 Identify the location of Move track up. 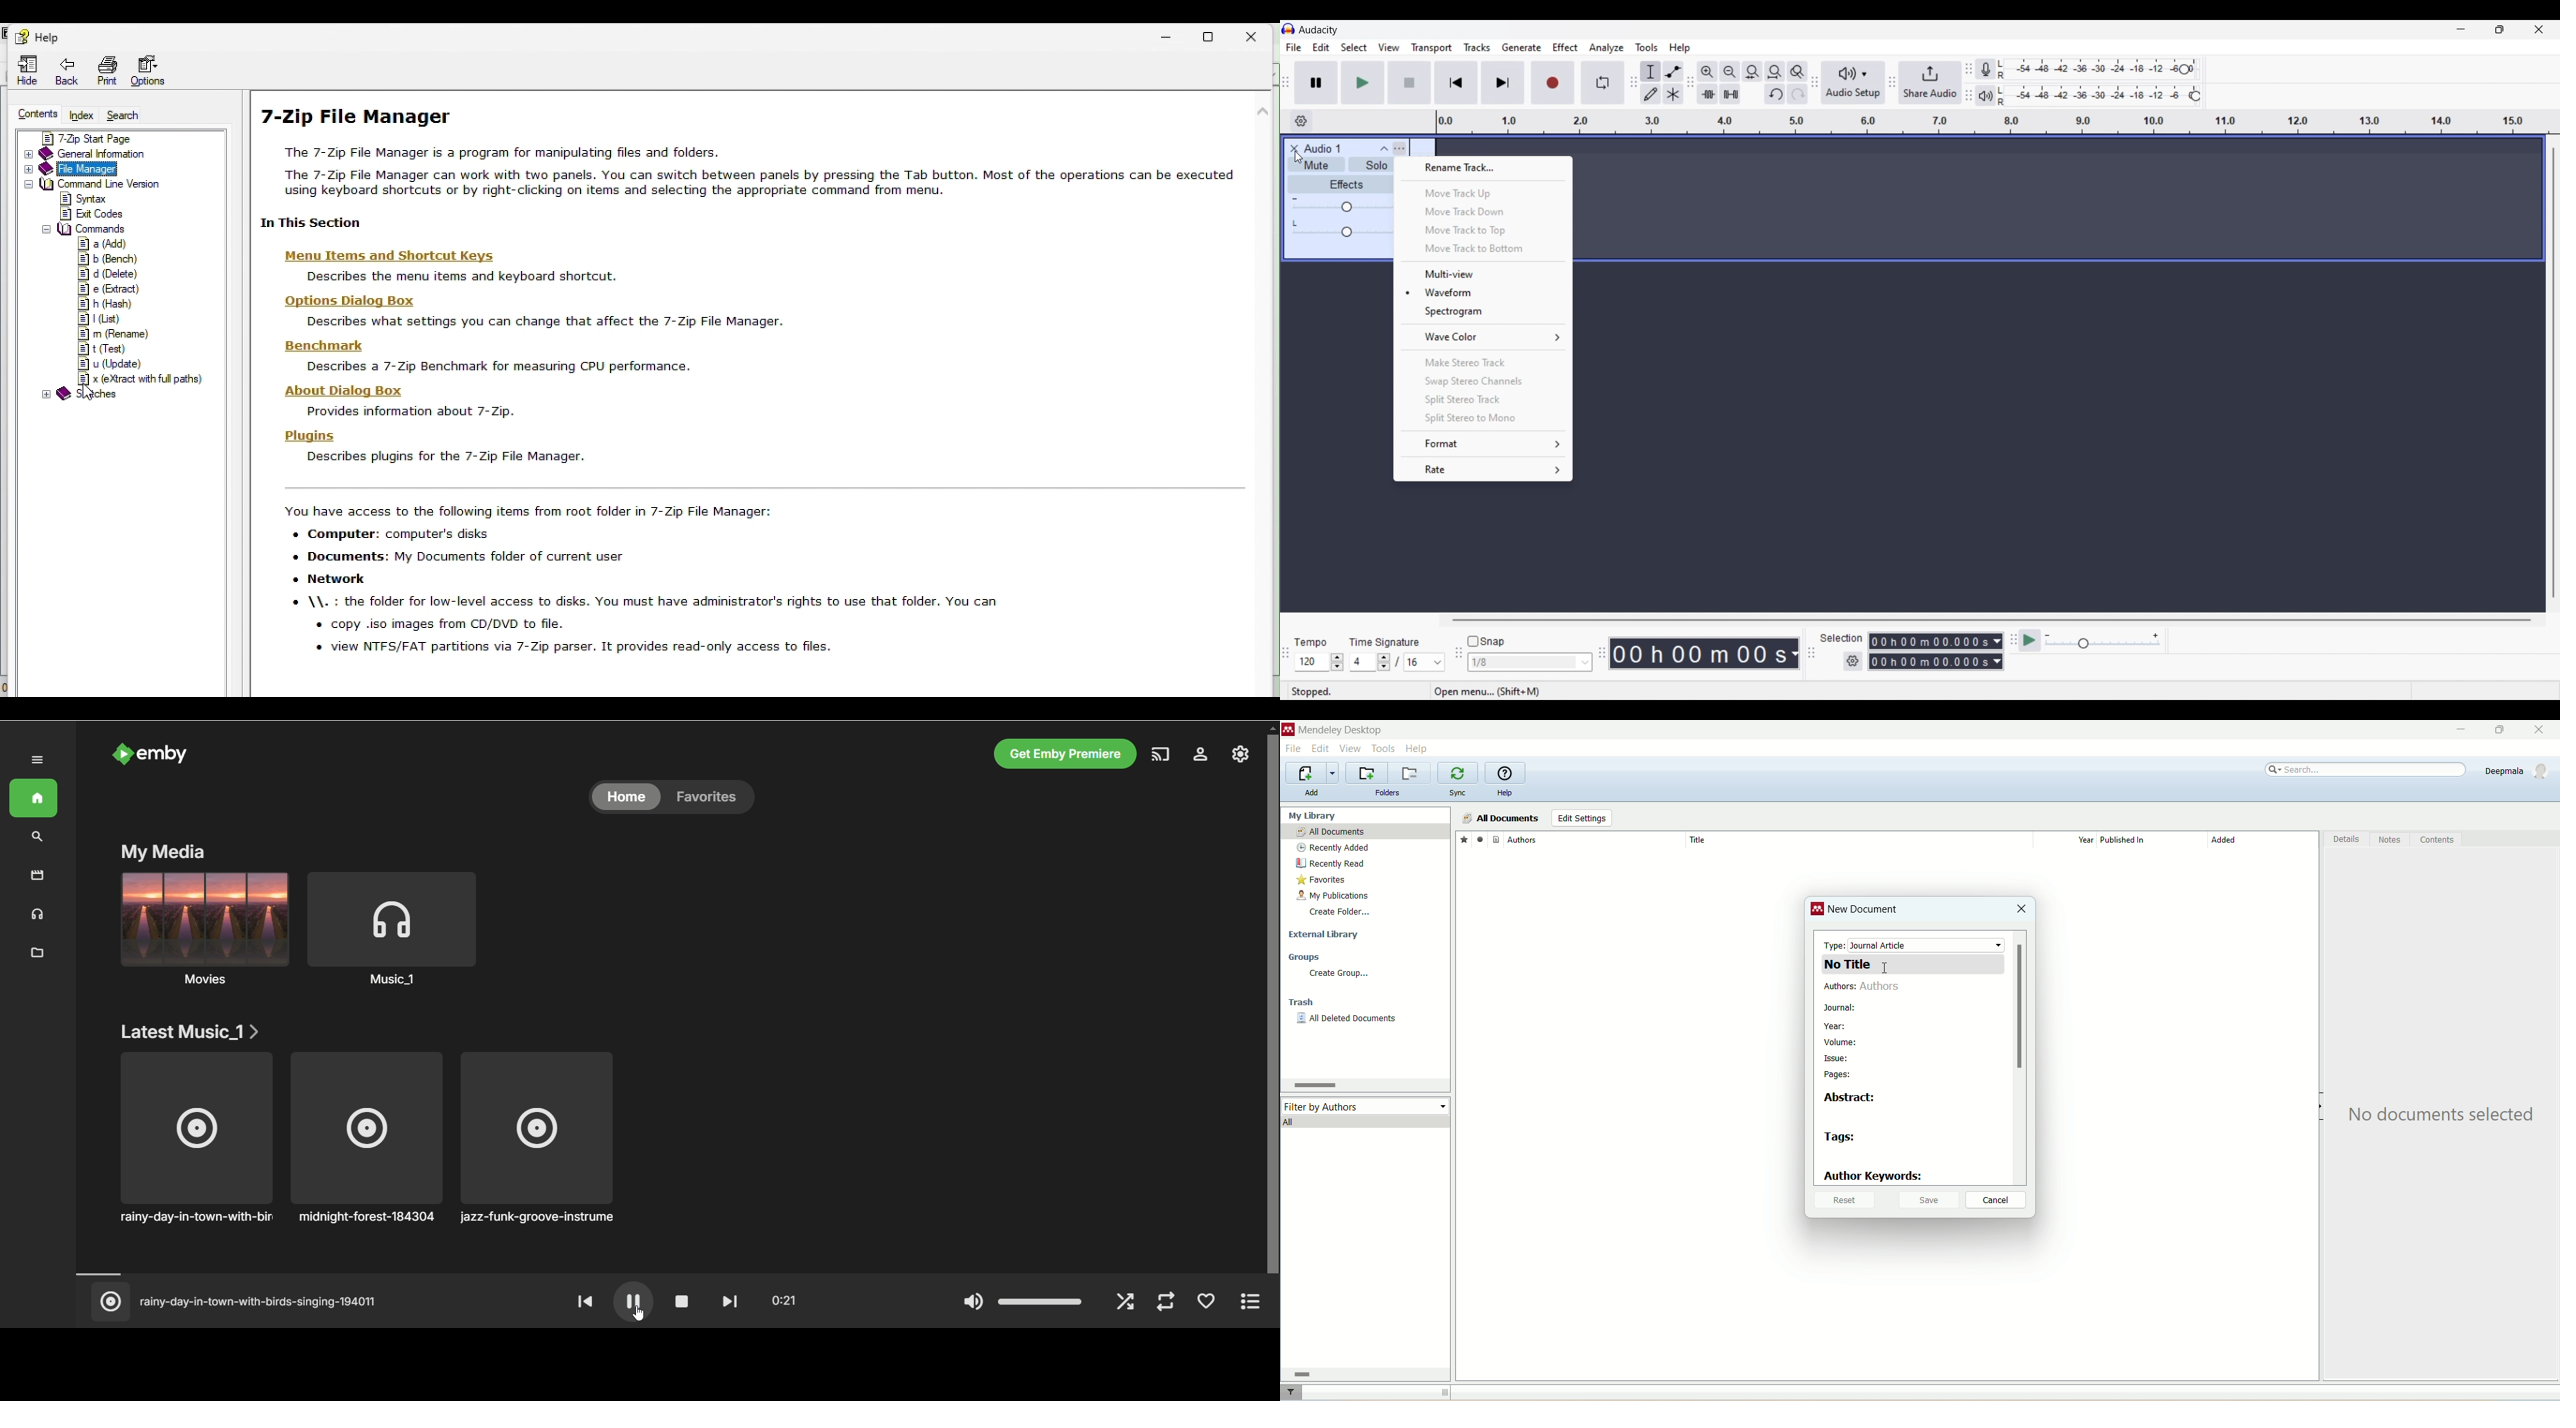
(1484, 193).